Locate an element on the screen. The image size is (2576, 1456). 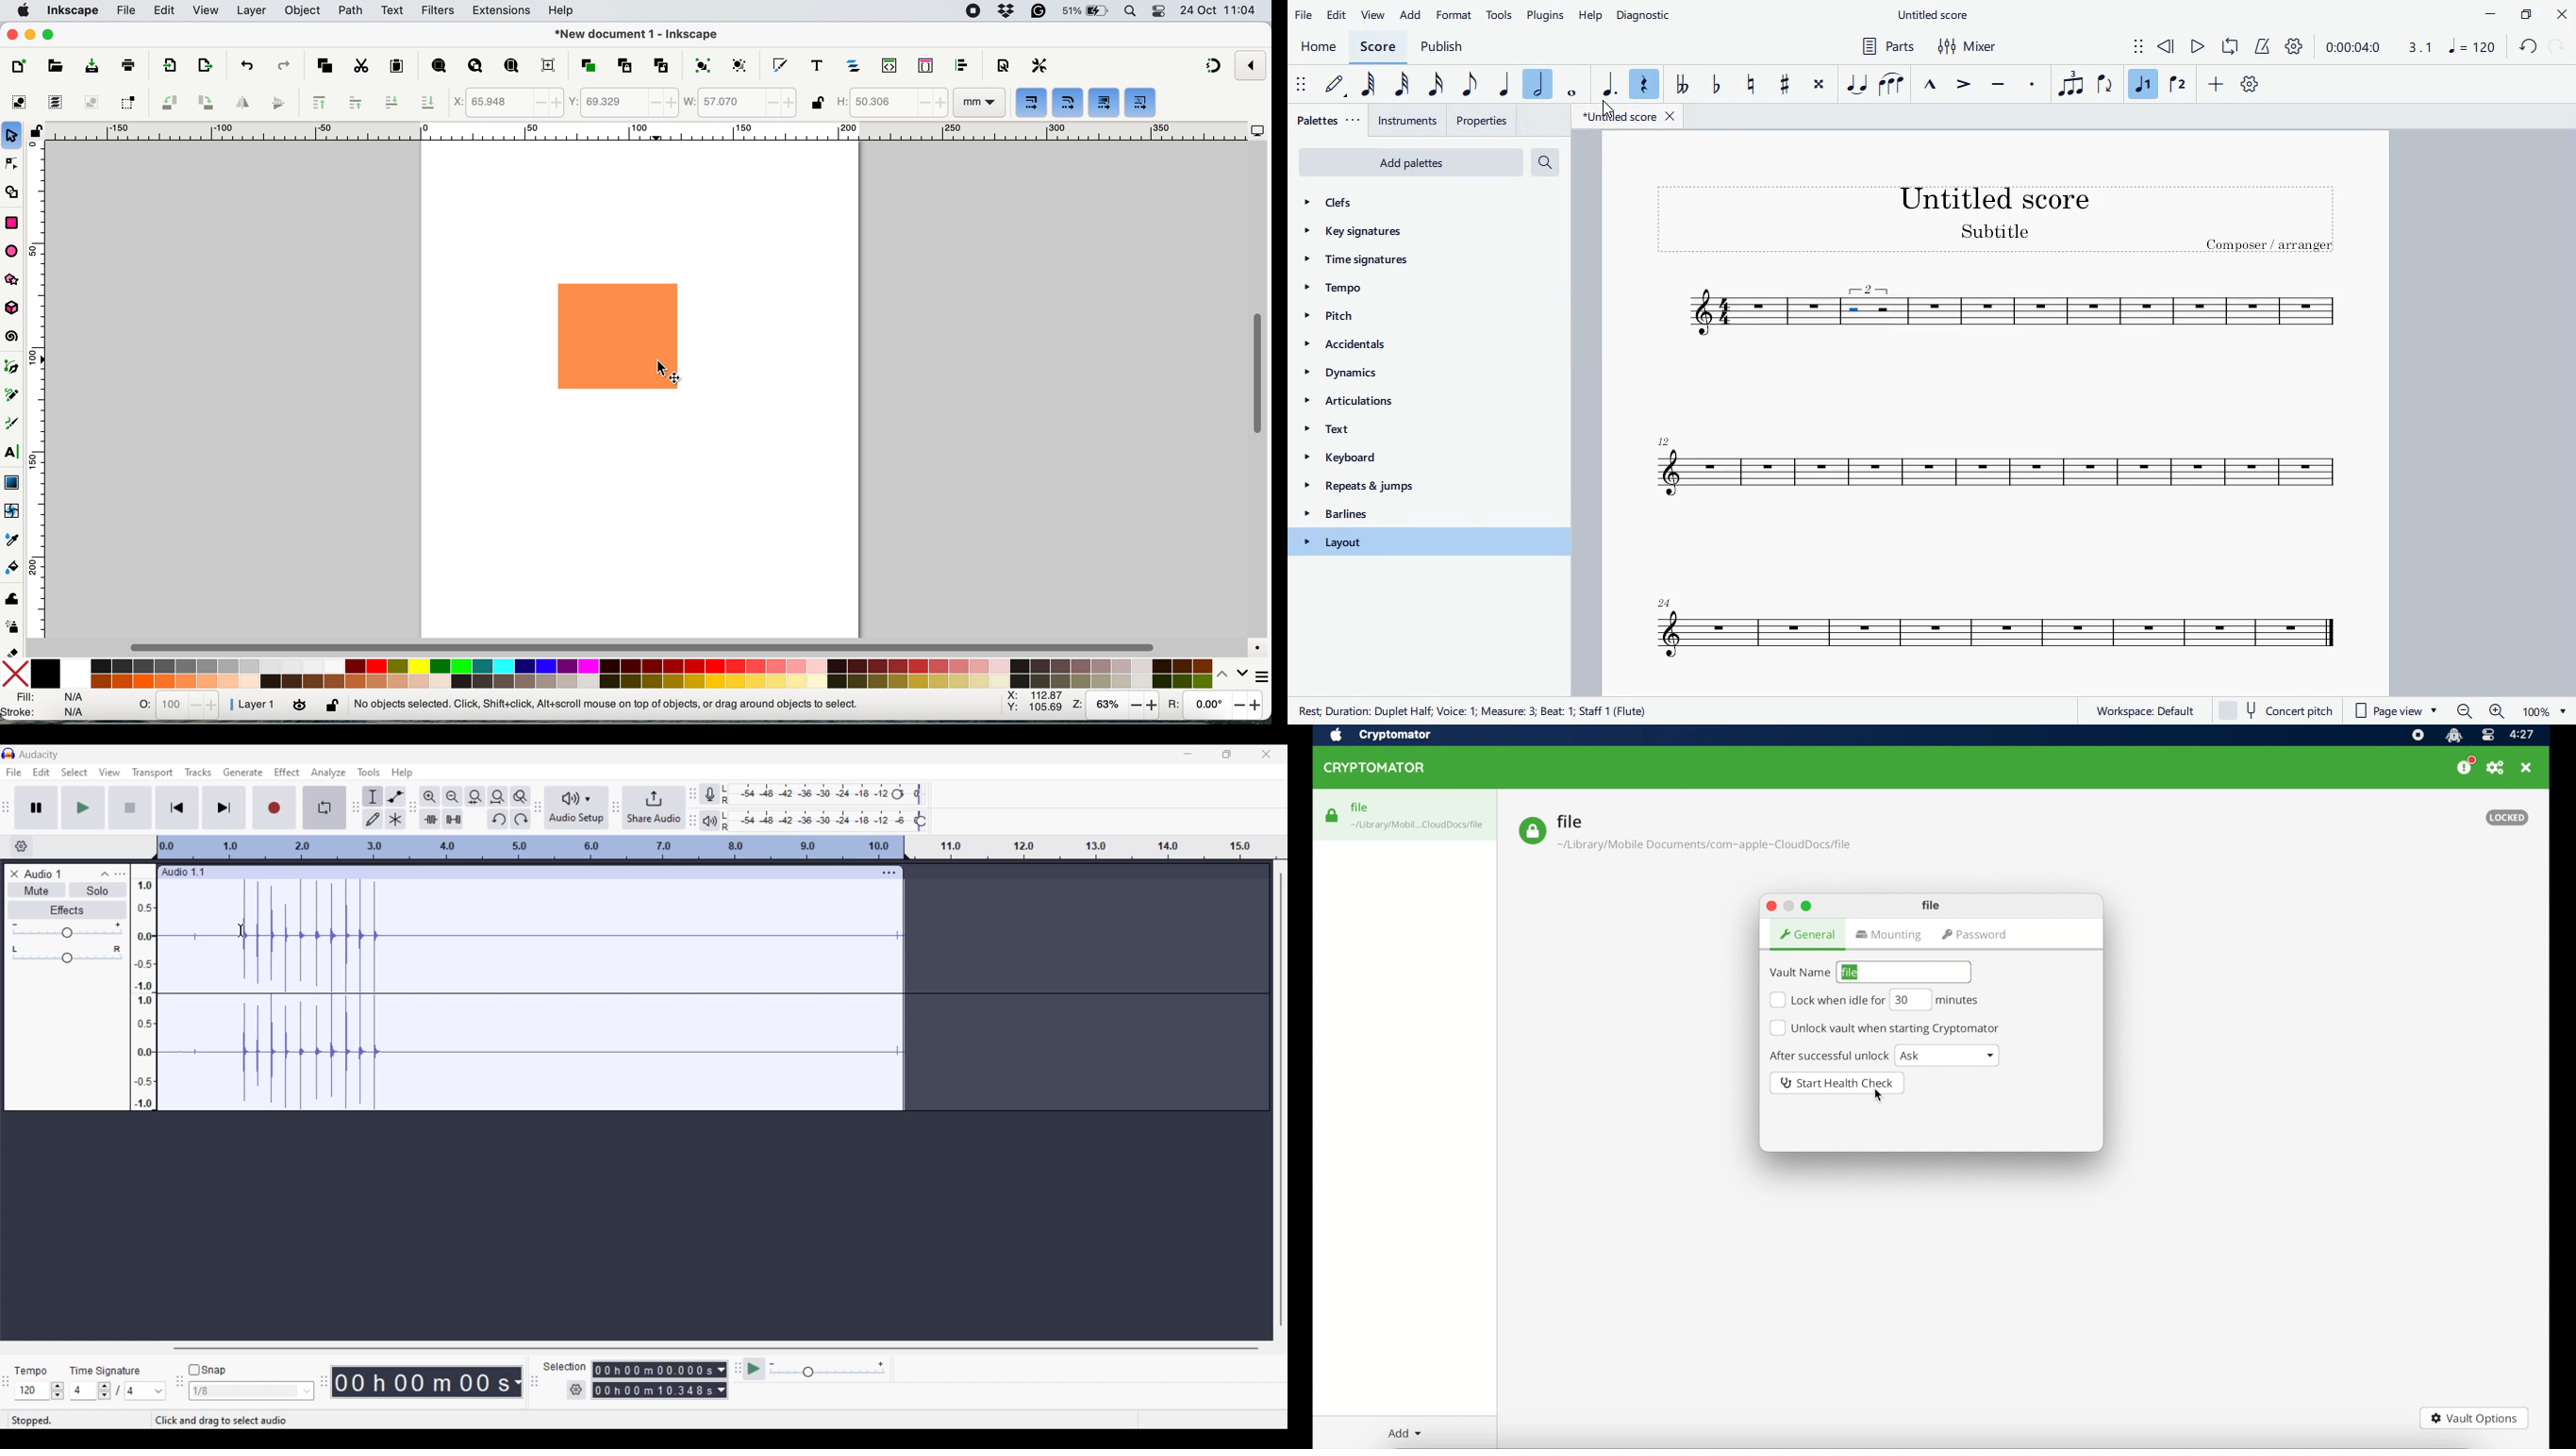
keyboard is located at coordinates (1419, 460).